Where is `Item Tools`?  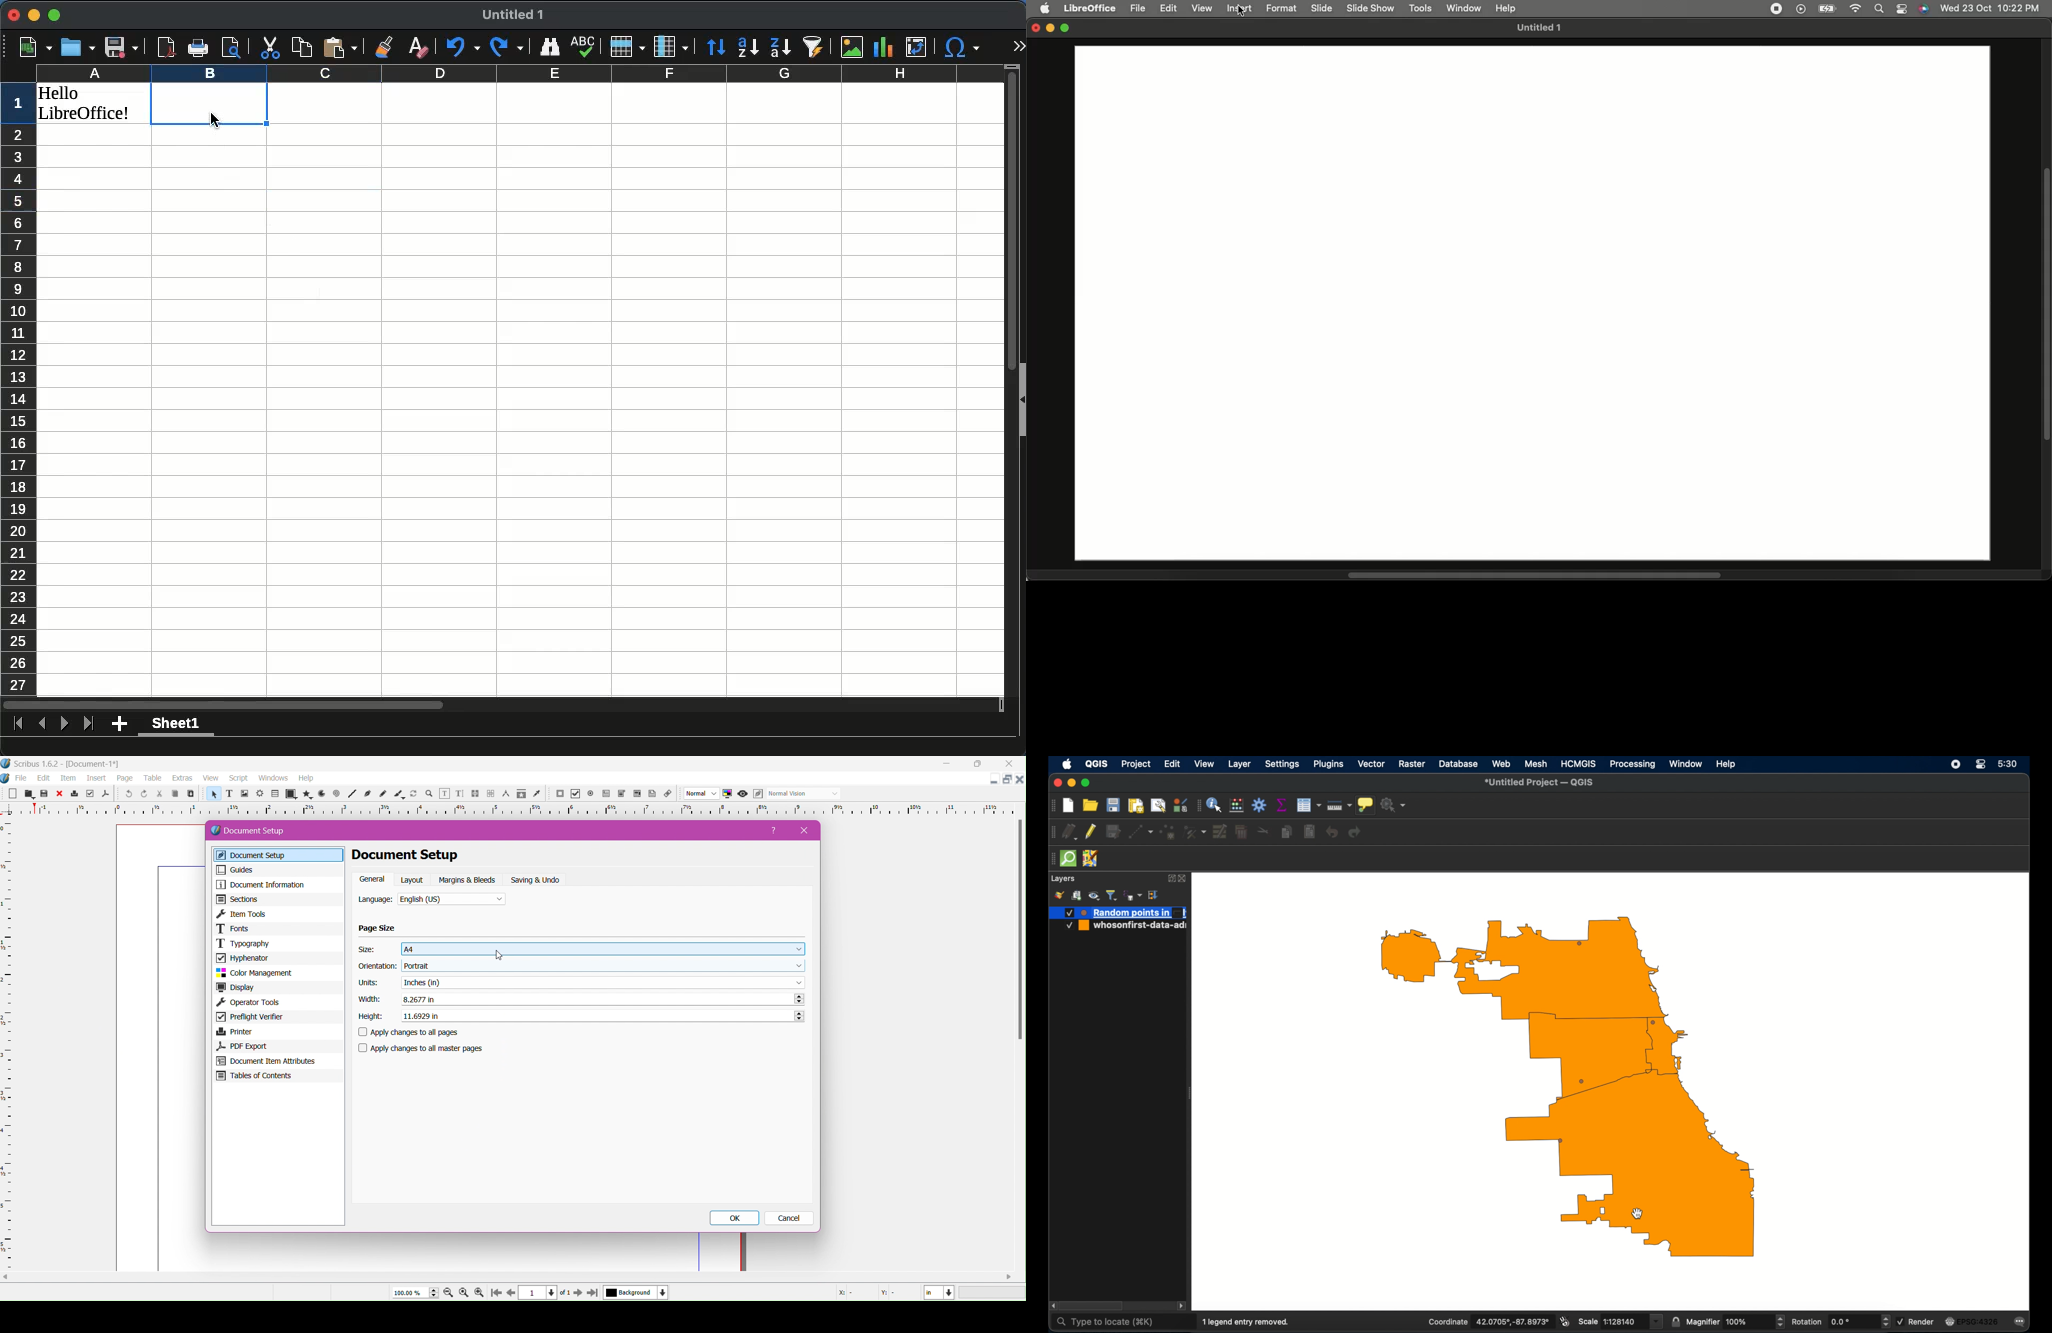 Item Tools is located at coordinates (279, 914).